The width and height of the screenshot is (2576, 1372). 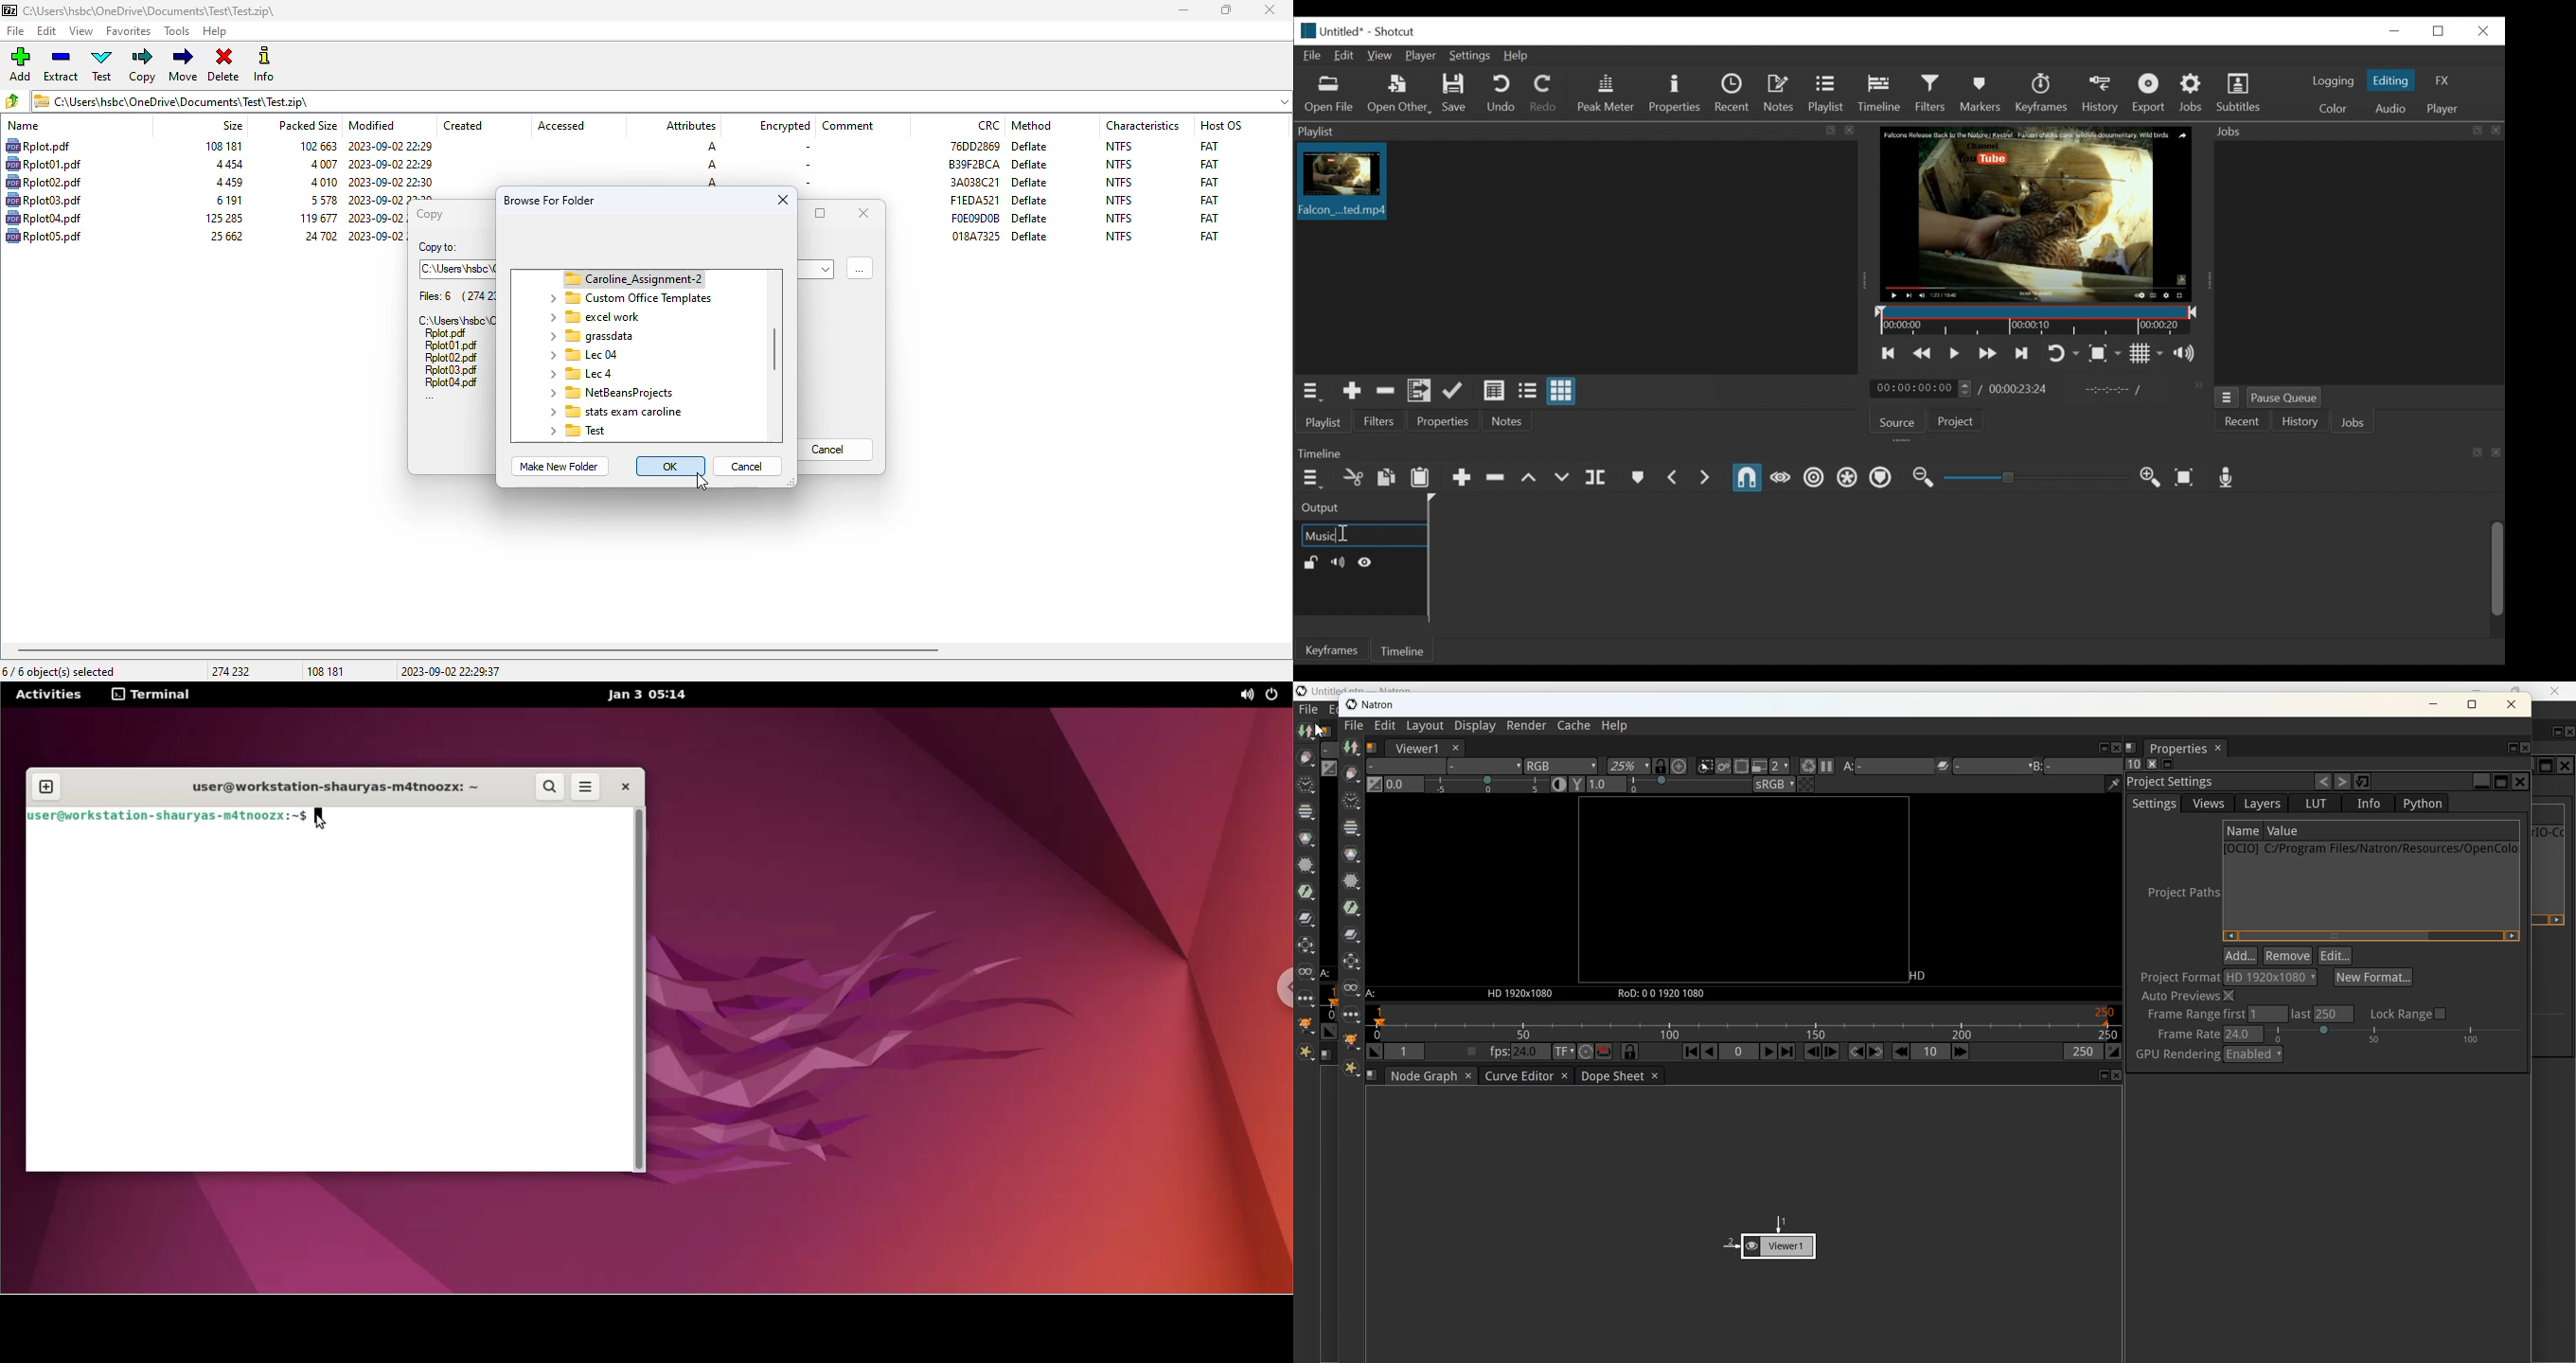 What do you see at coordinates (1209, 182) in the screenshot?
I see `FAT` at bounding box center [1209, 182].